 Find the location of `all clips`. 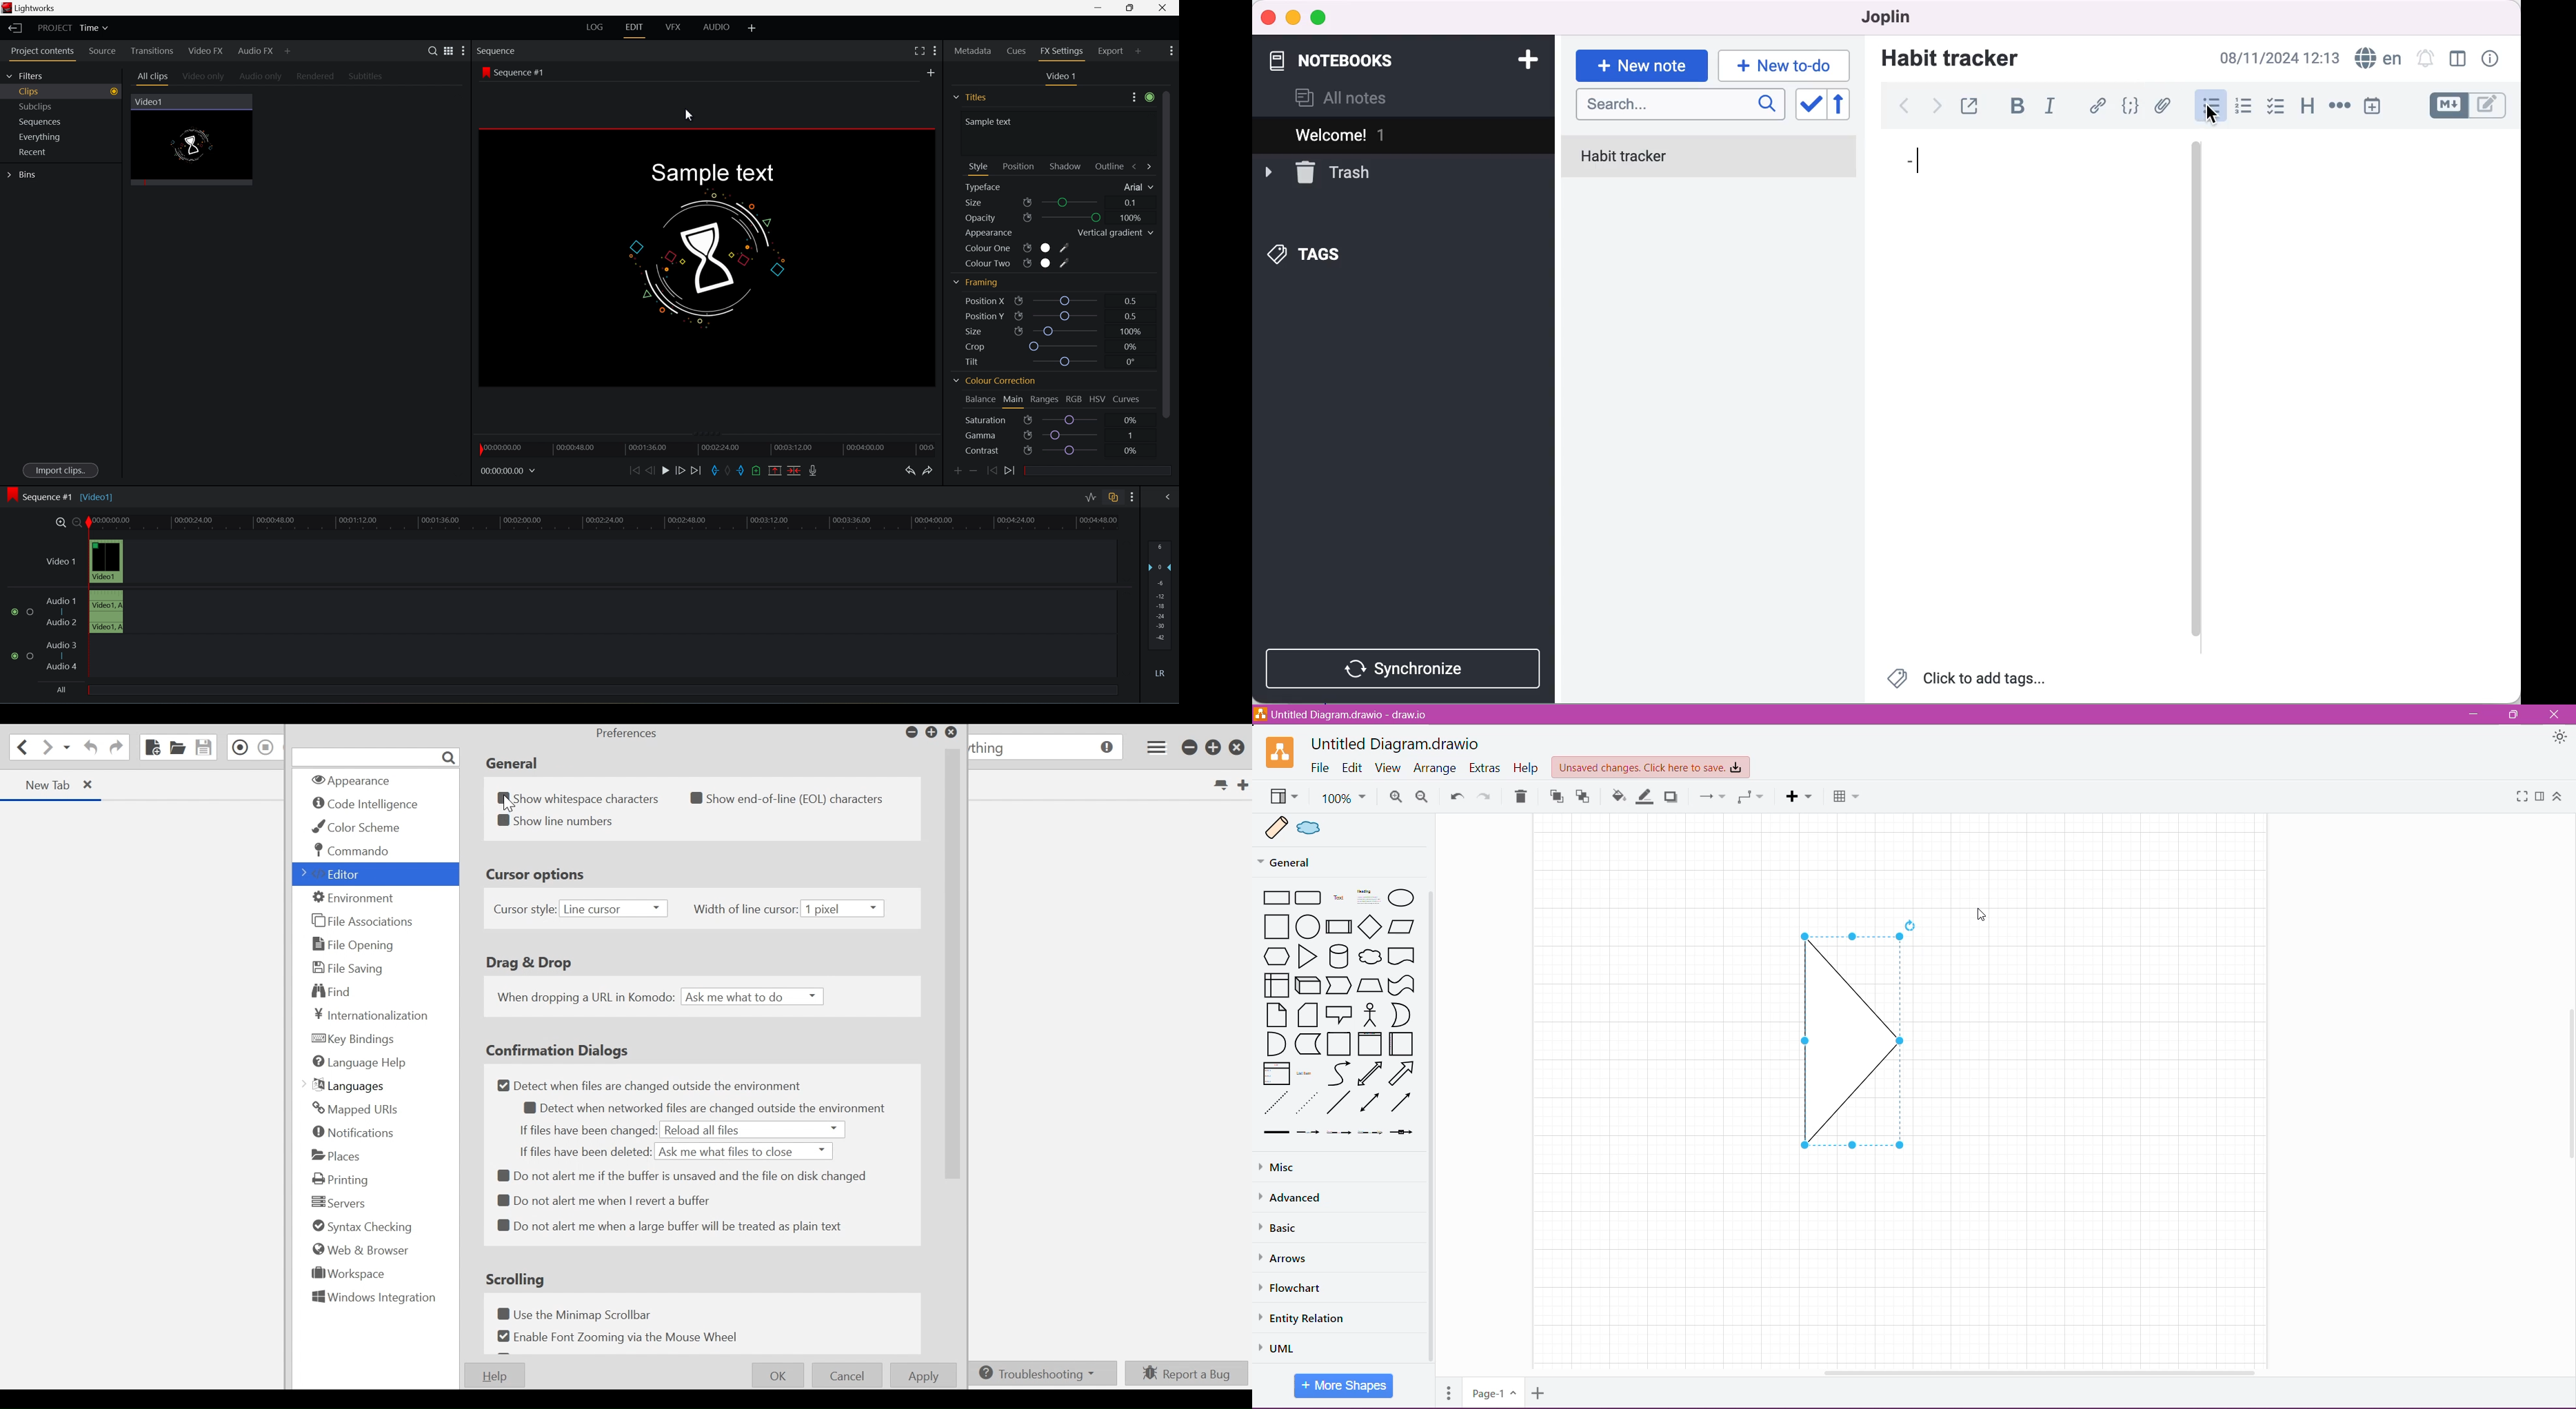

all clips is located at coordinates (153, 78).